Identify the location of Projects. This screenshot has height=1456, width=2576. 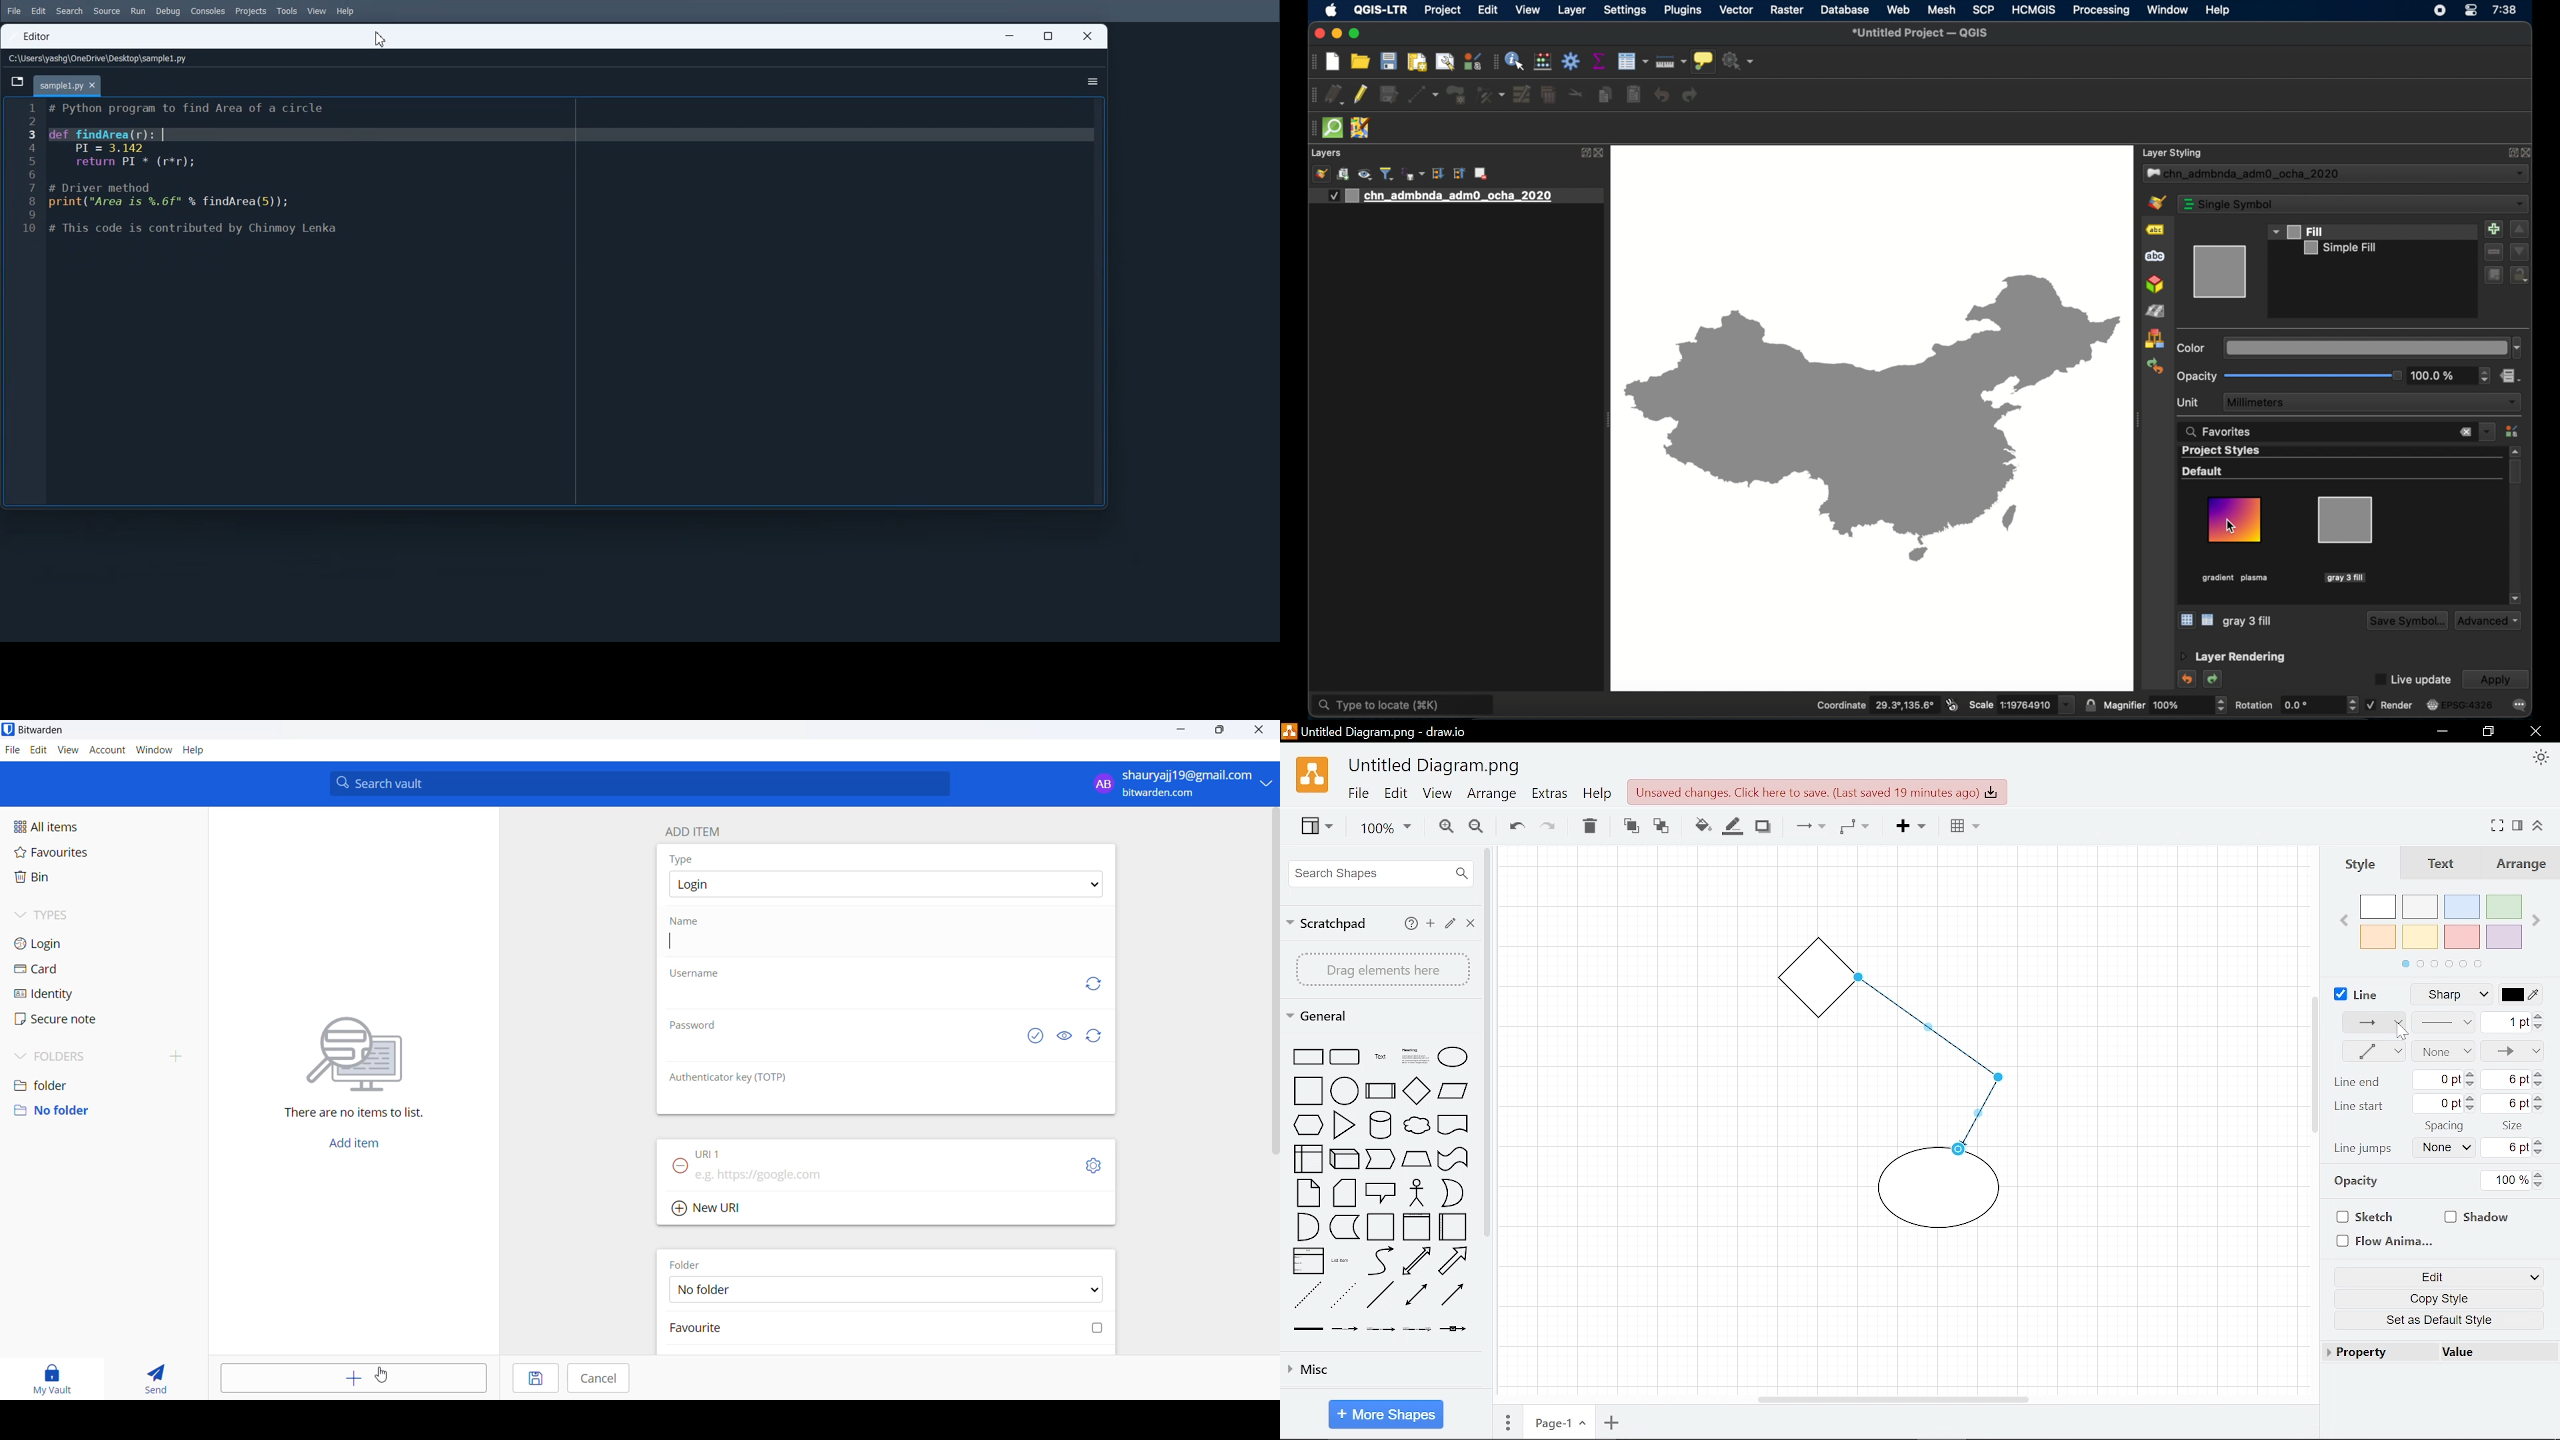
(251, 12).